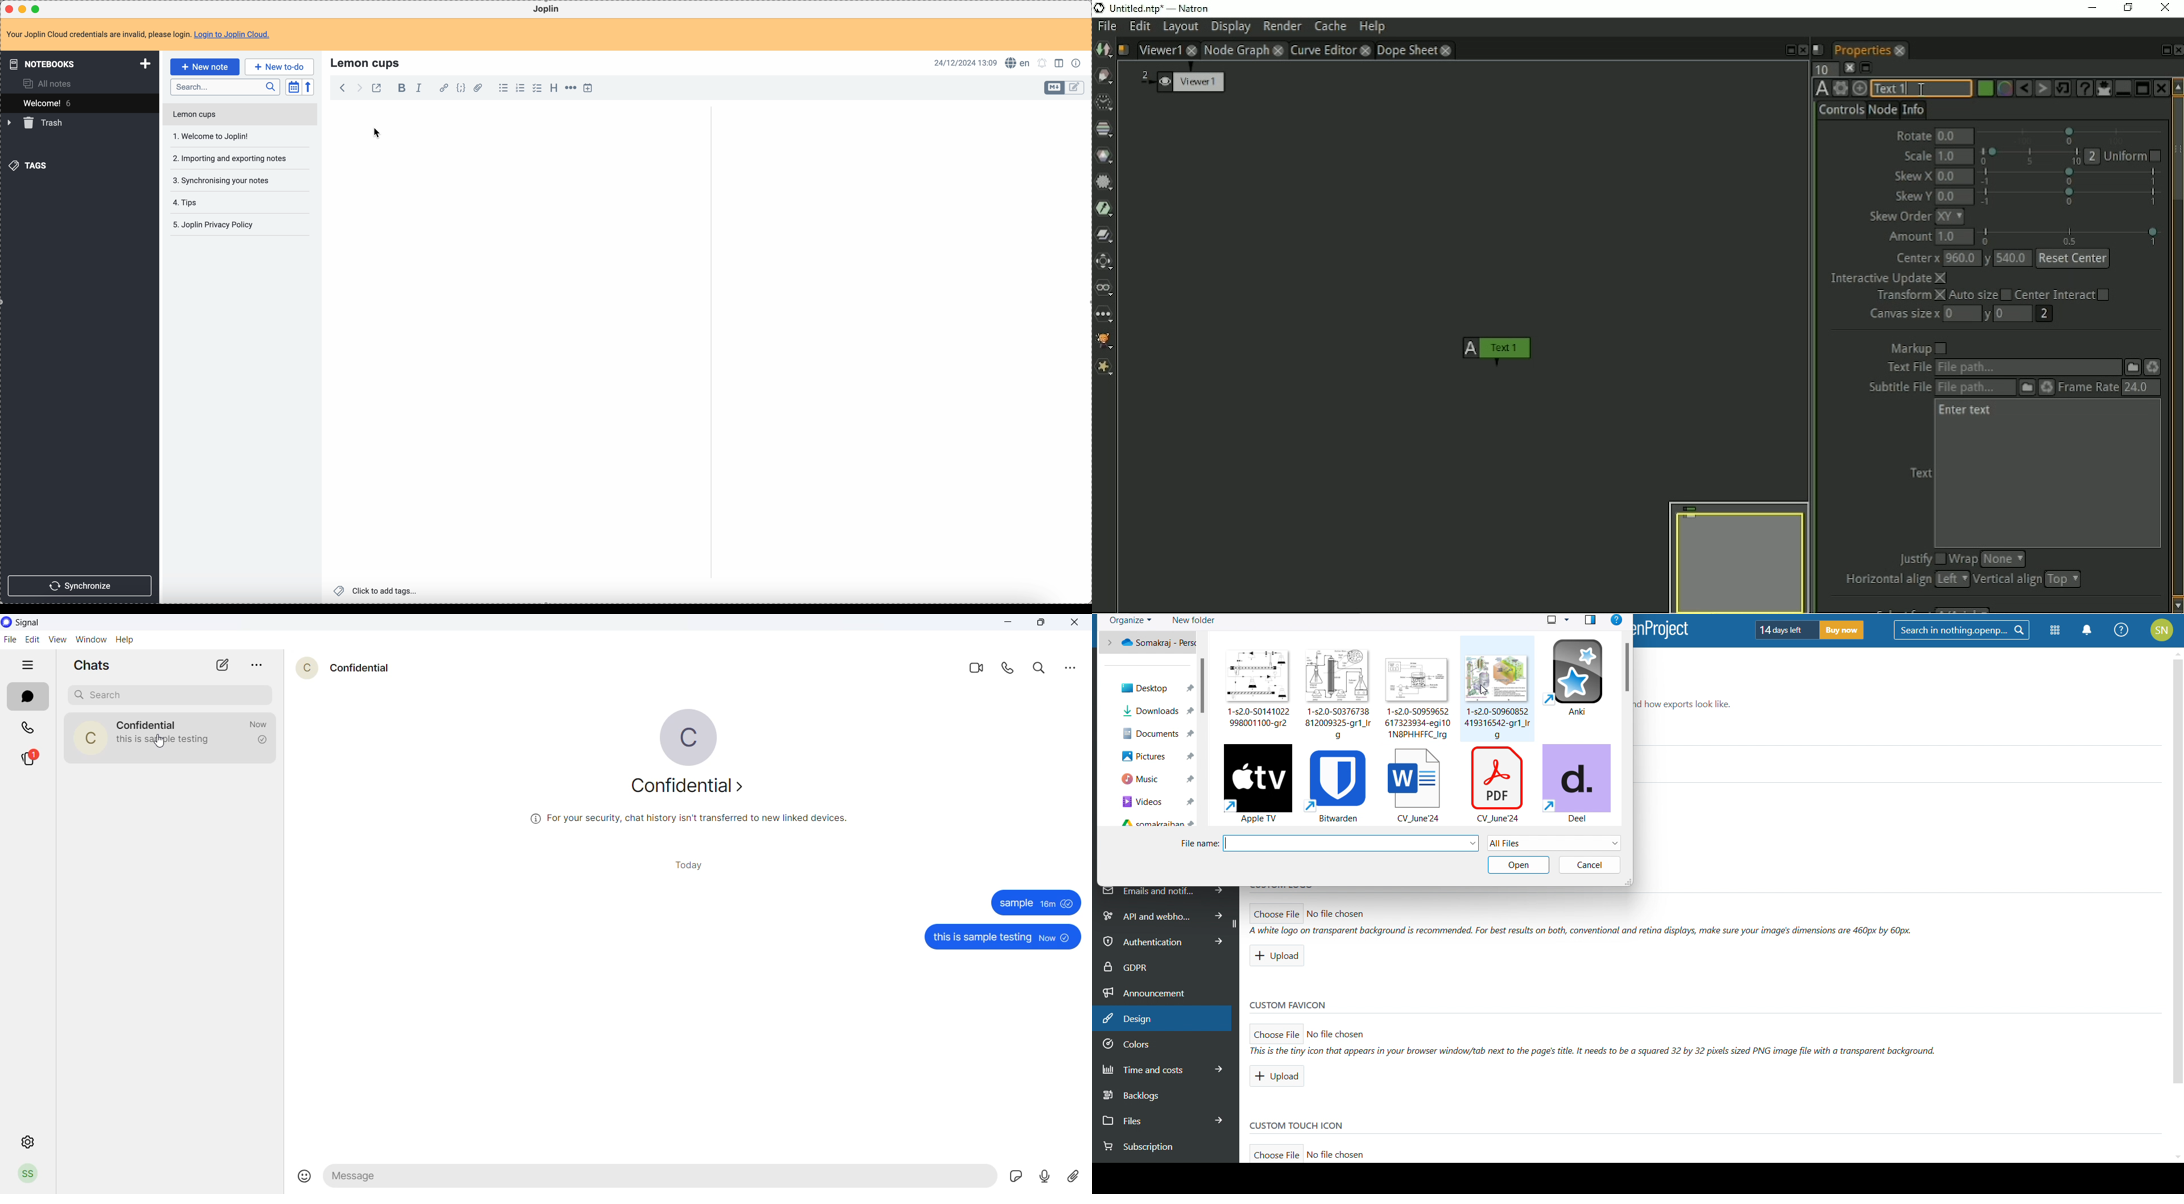 This screenshot has width=2184, height=1204. What do you see at coordinates (1042, 63) in the screenshot?
I see `set notifications` at bounding box center [1042, 63].